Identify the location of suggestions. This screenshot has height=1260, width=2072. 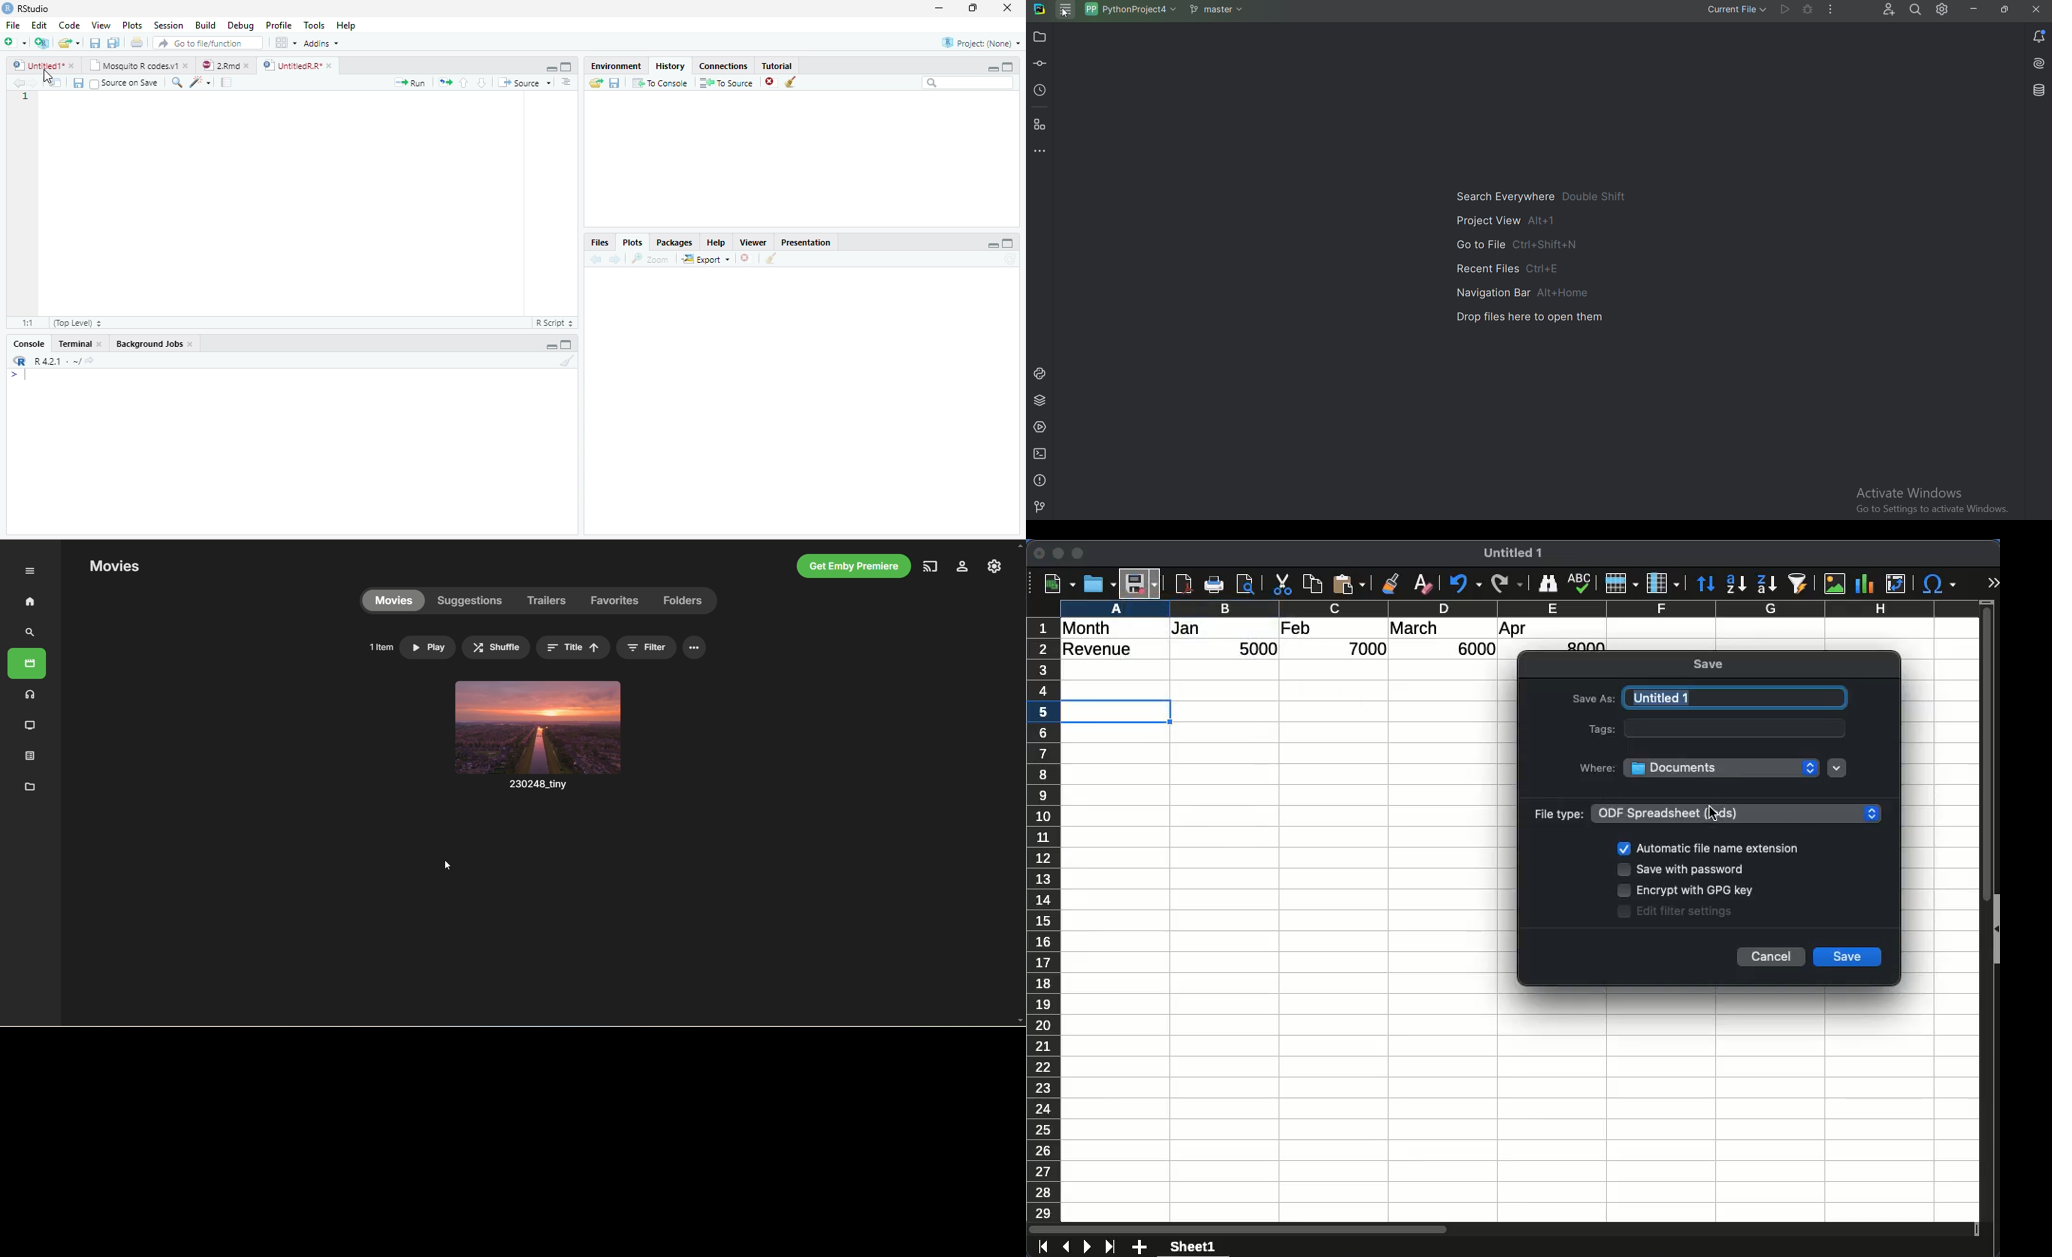
(470, 602).